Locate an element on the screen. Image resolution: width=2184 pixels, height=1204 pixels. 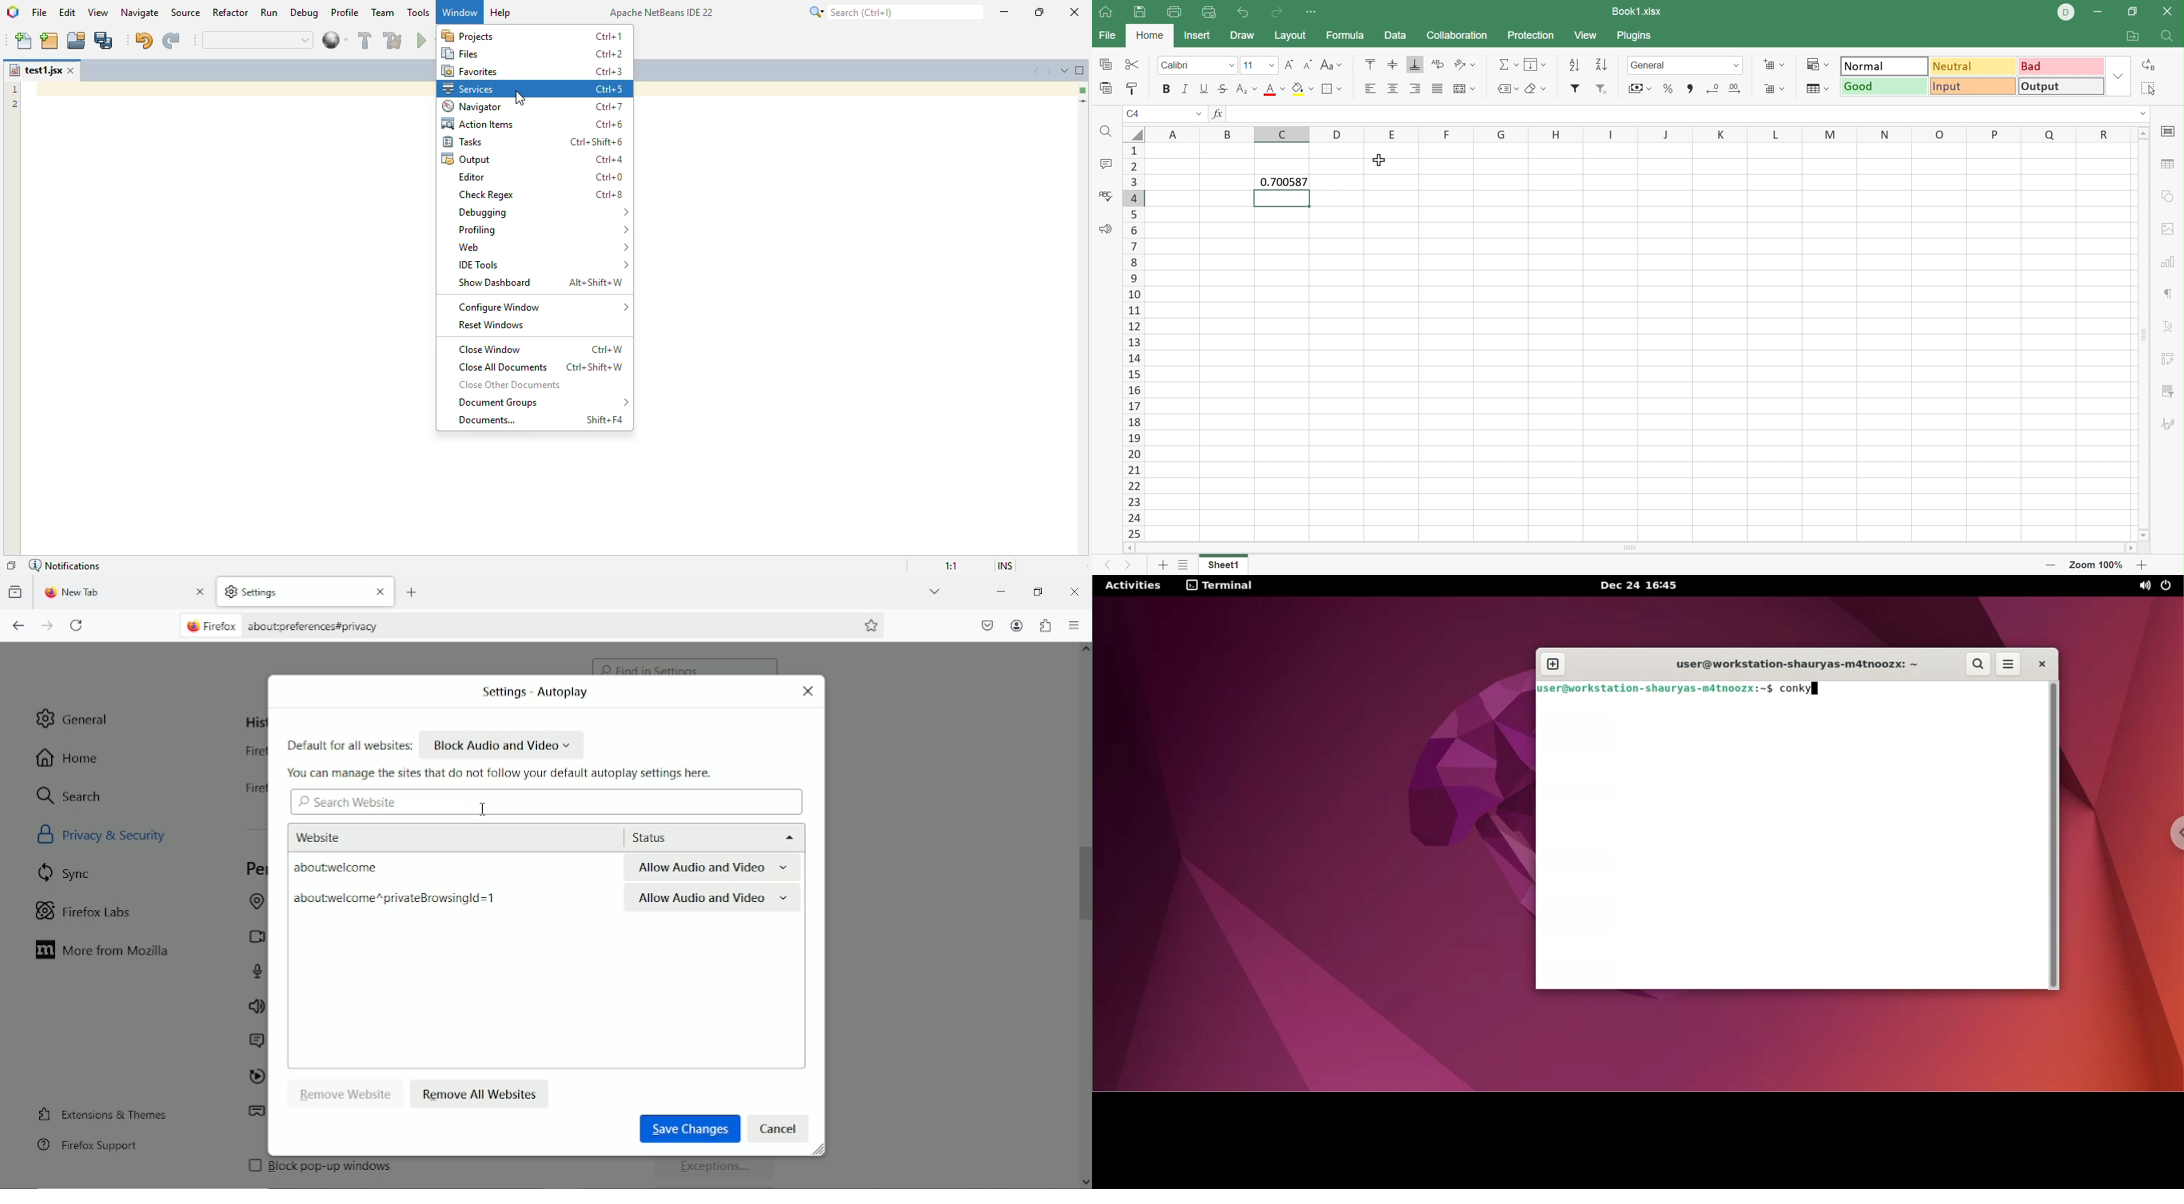
selected cells is located at coordinates (1283, 198).